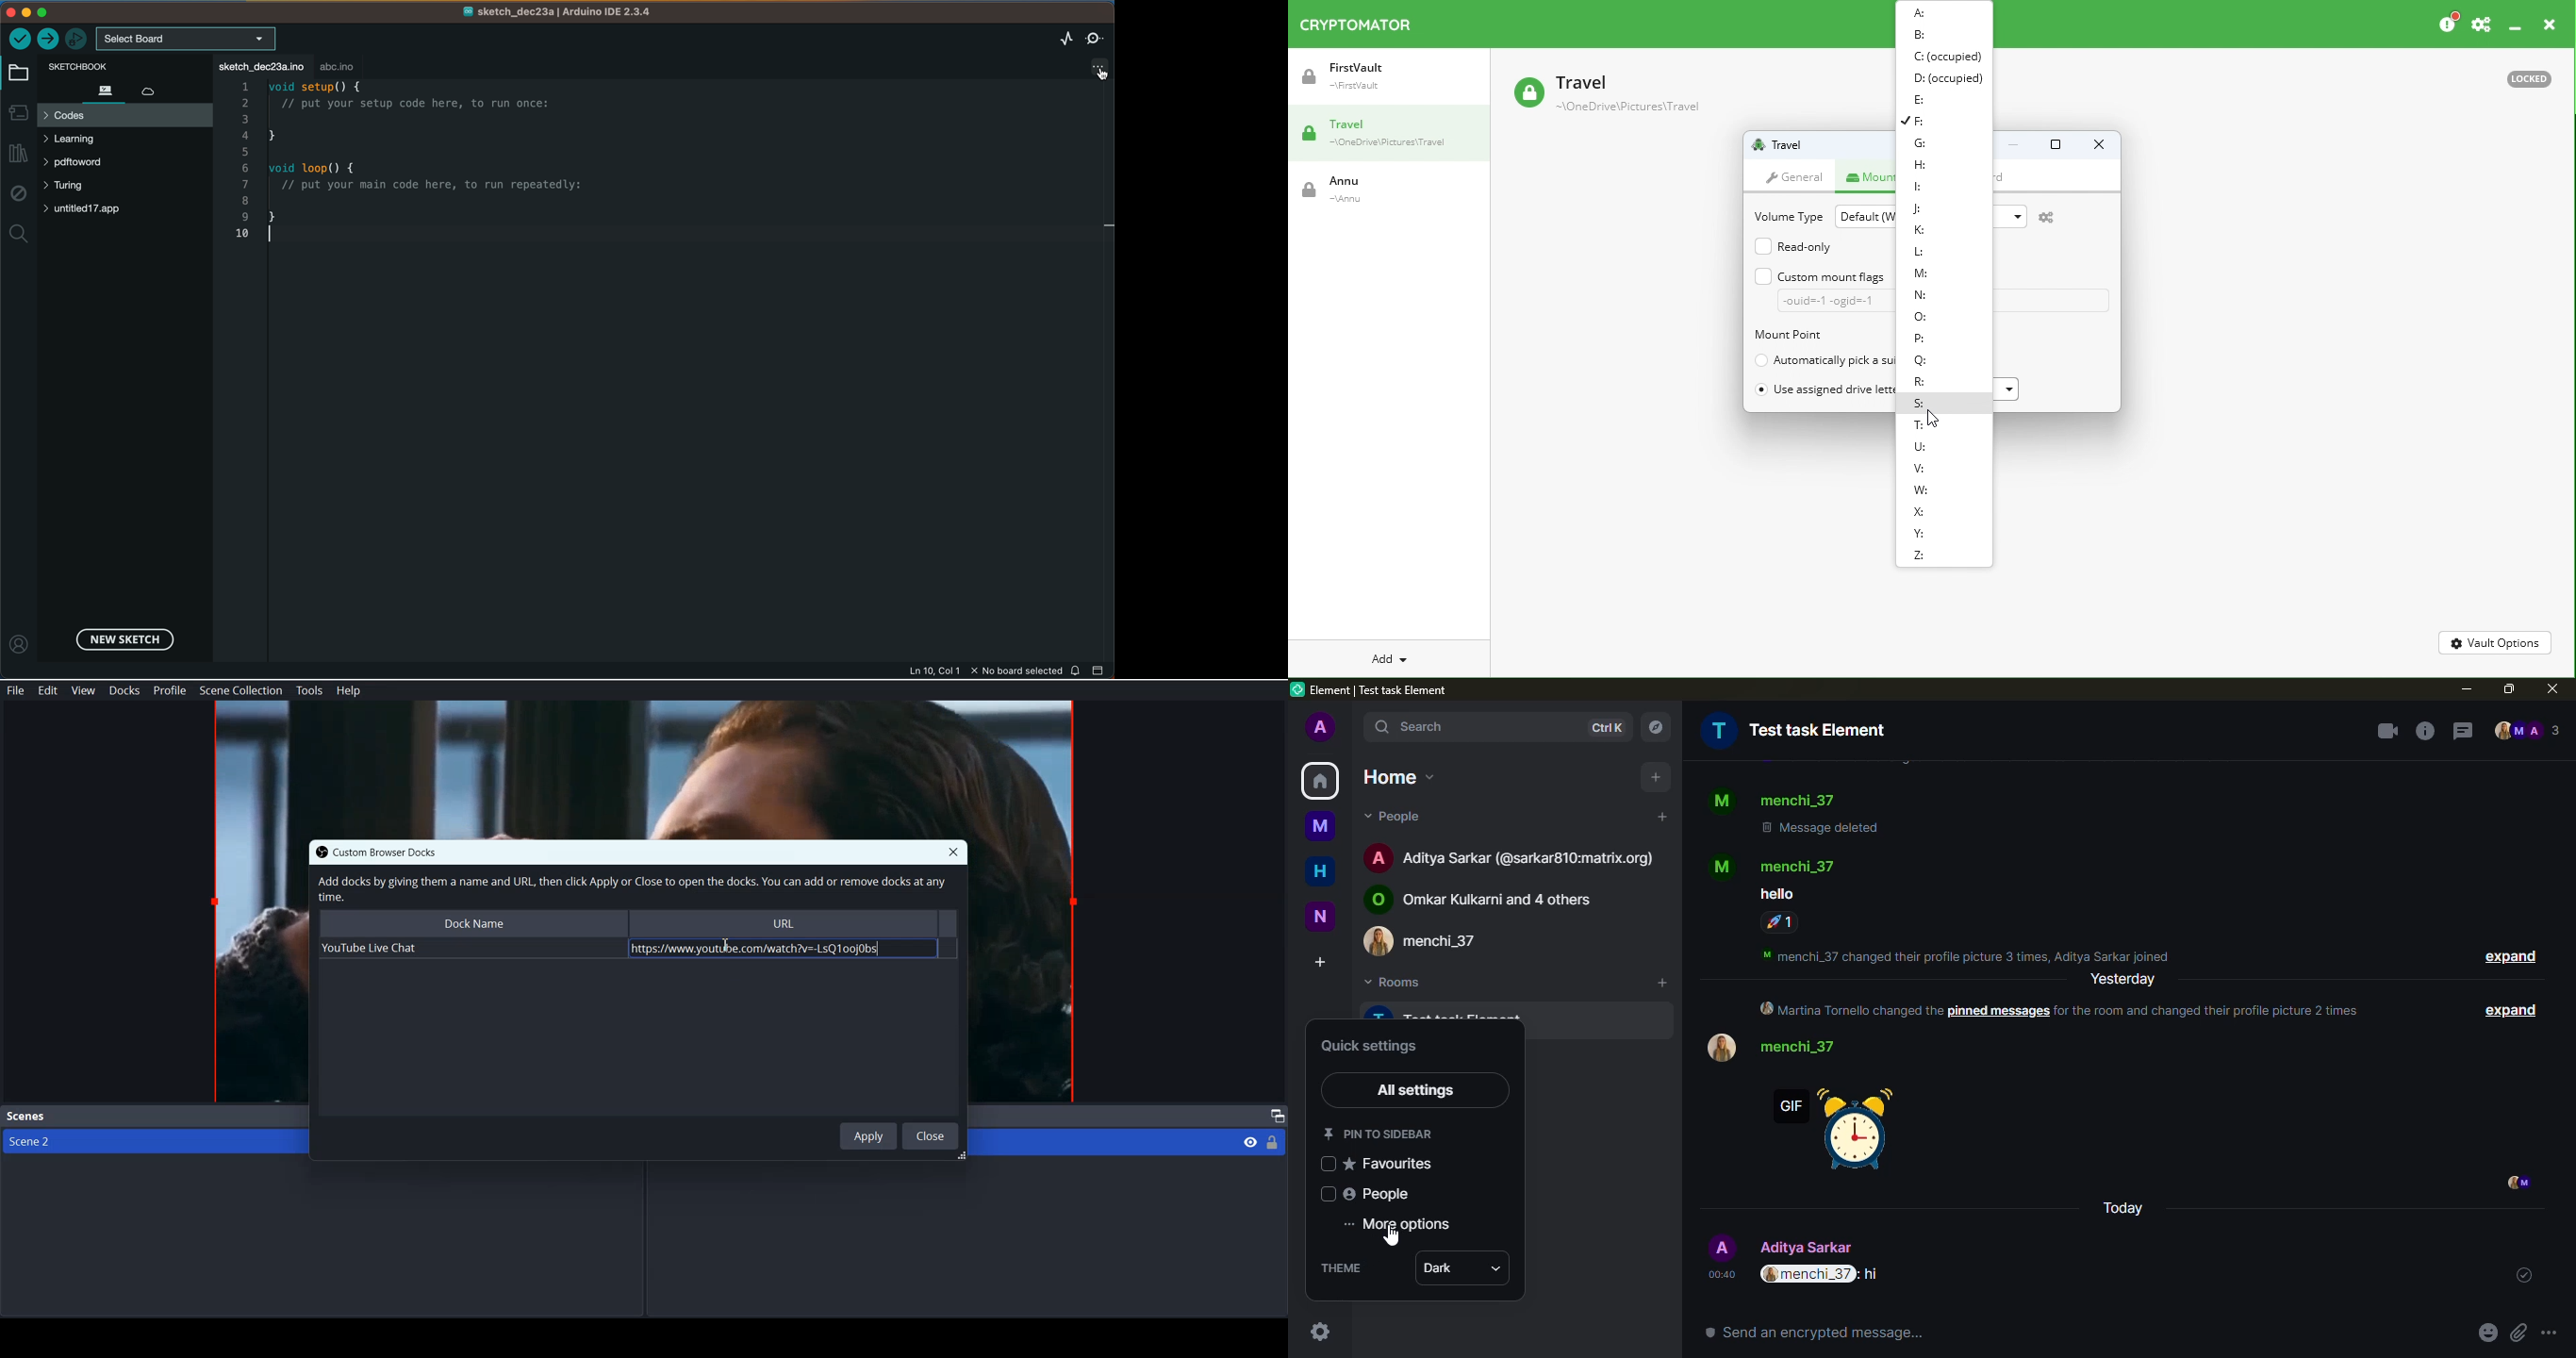 This screenshot has height=1372, width=2576. Describe the element at coordinates (1919, 209) in the screenshot. I see `J:` at that location.